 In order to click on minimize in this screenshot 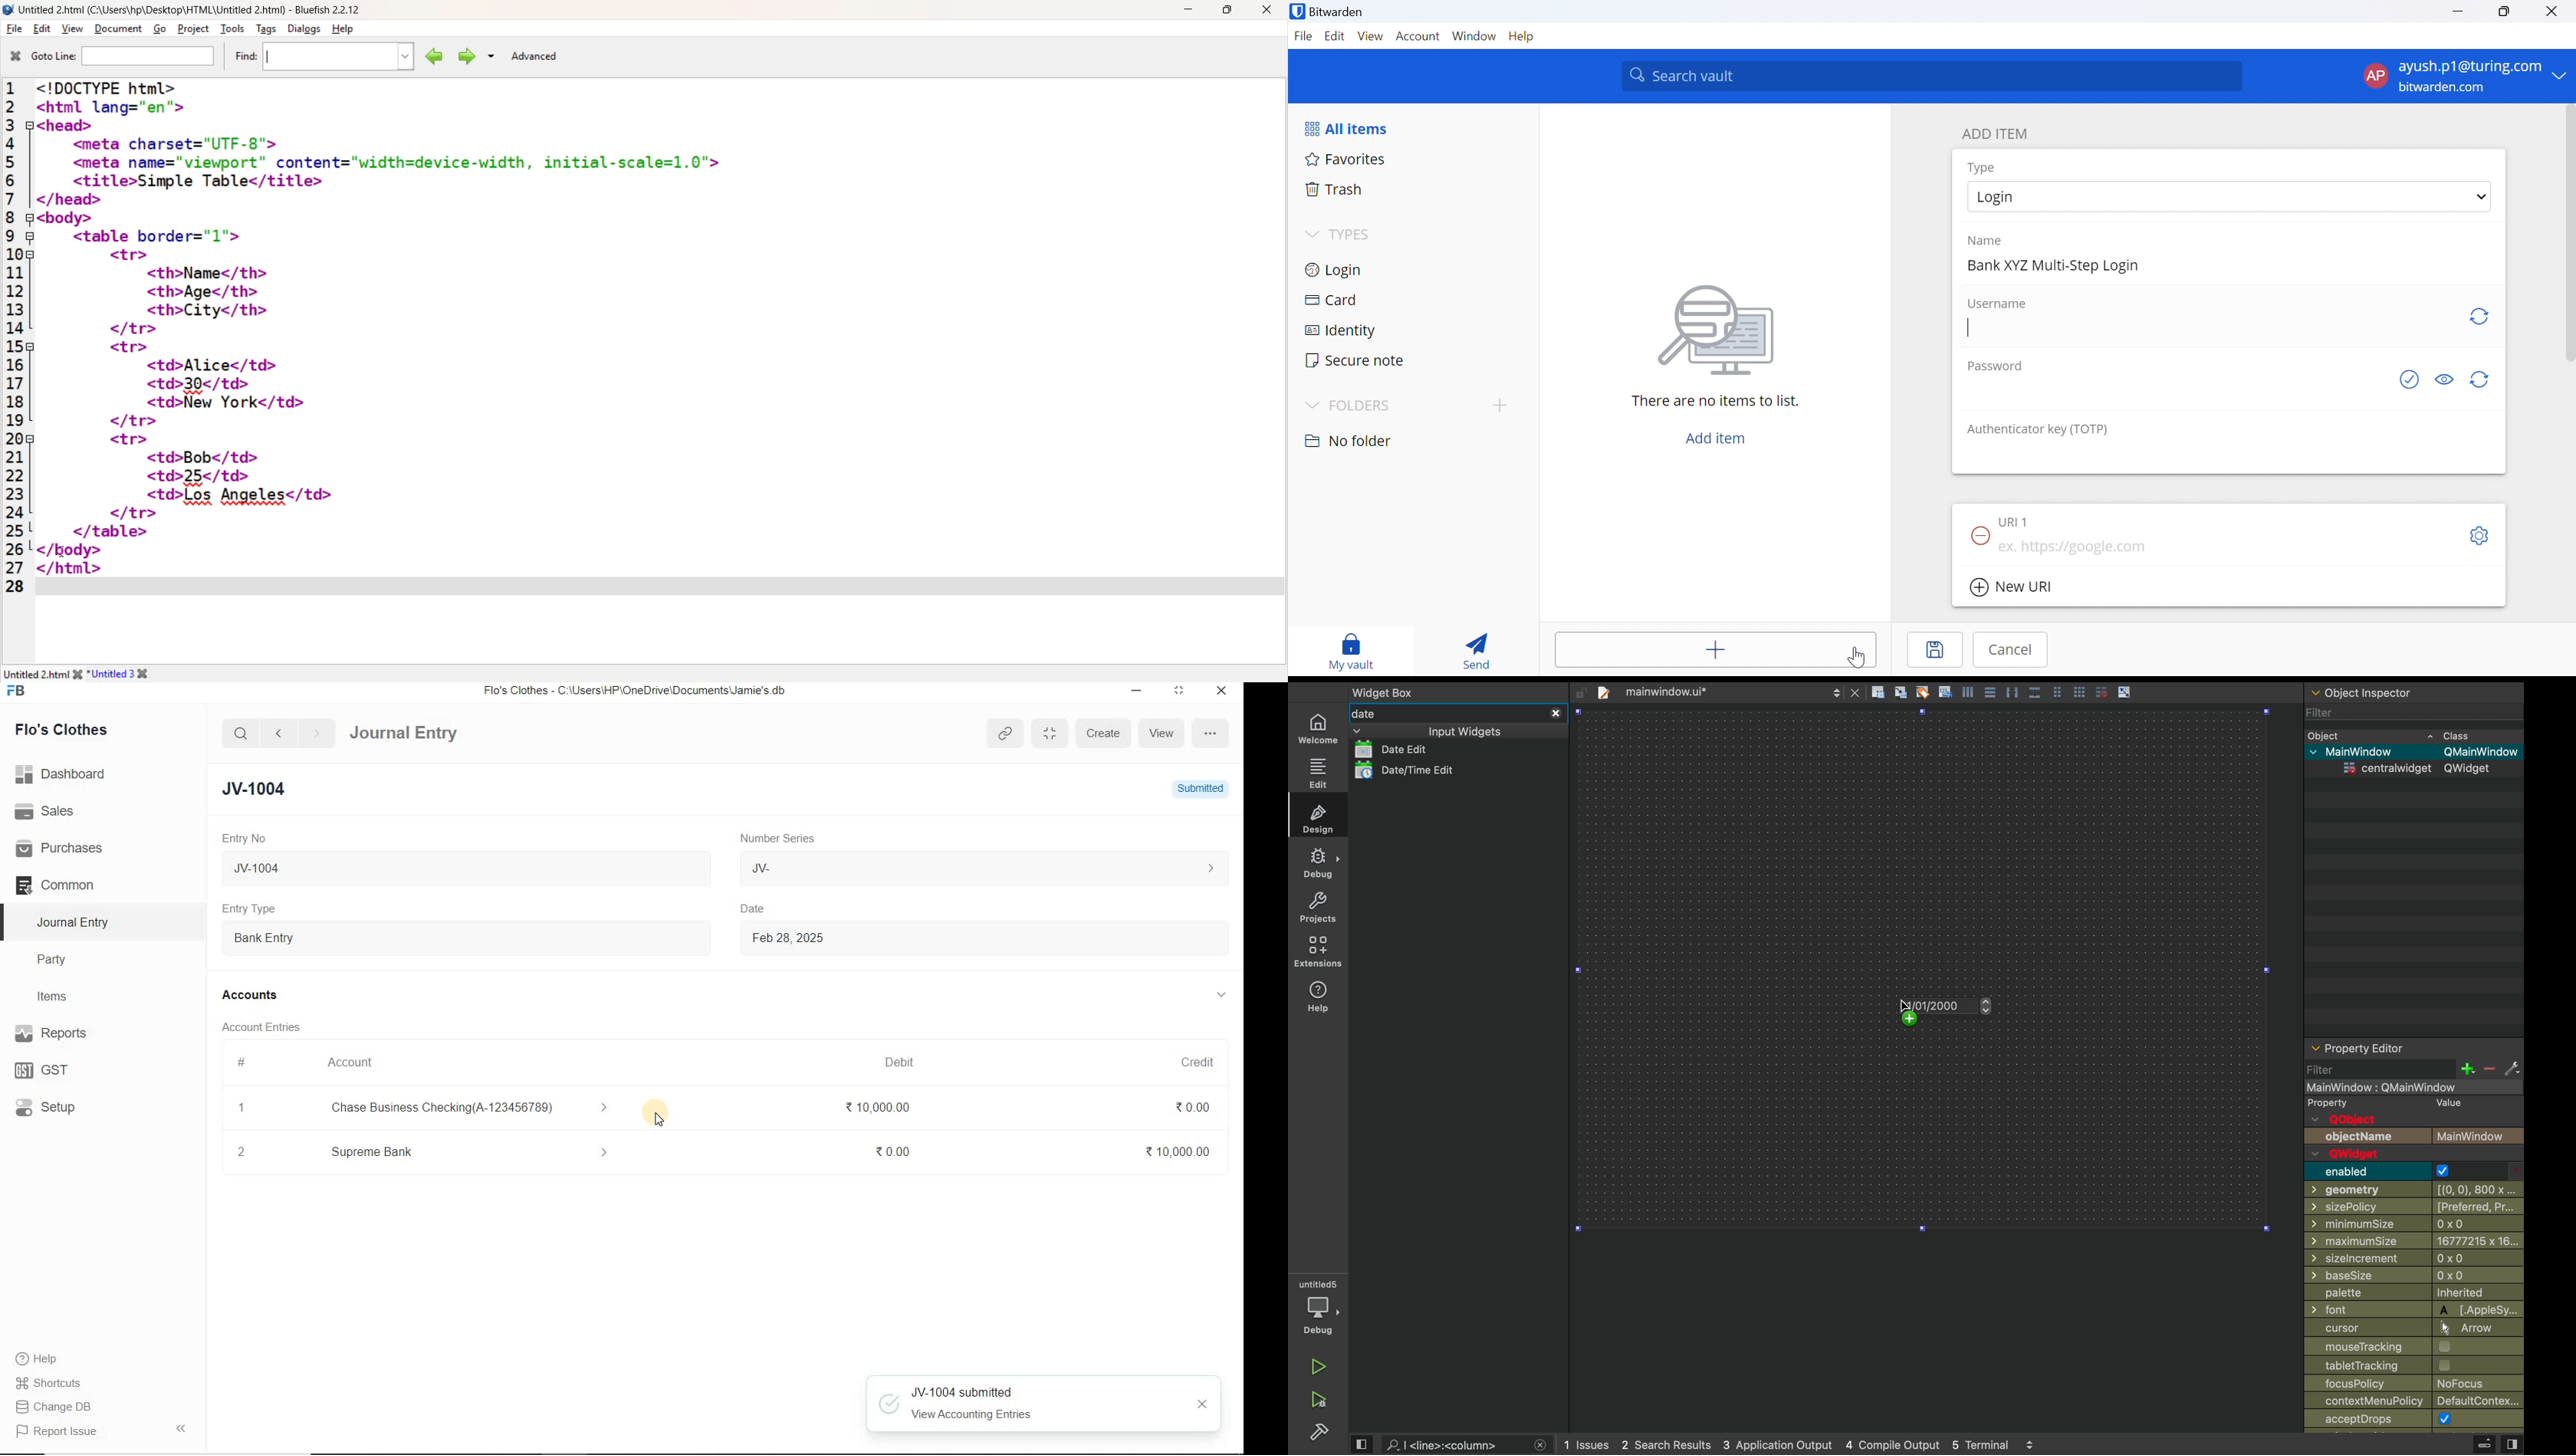, I will do `click(1135, 690)`.